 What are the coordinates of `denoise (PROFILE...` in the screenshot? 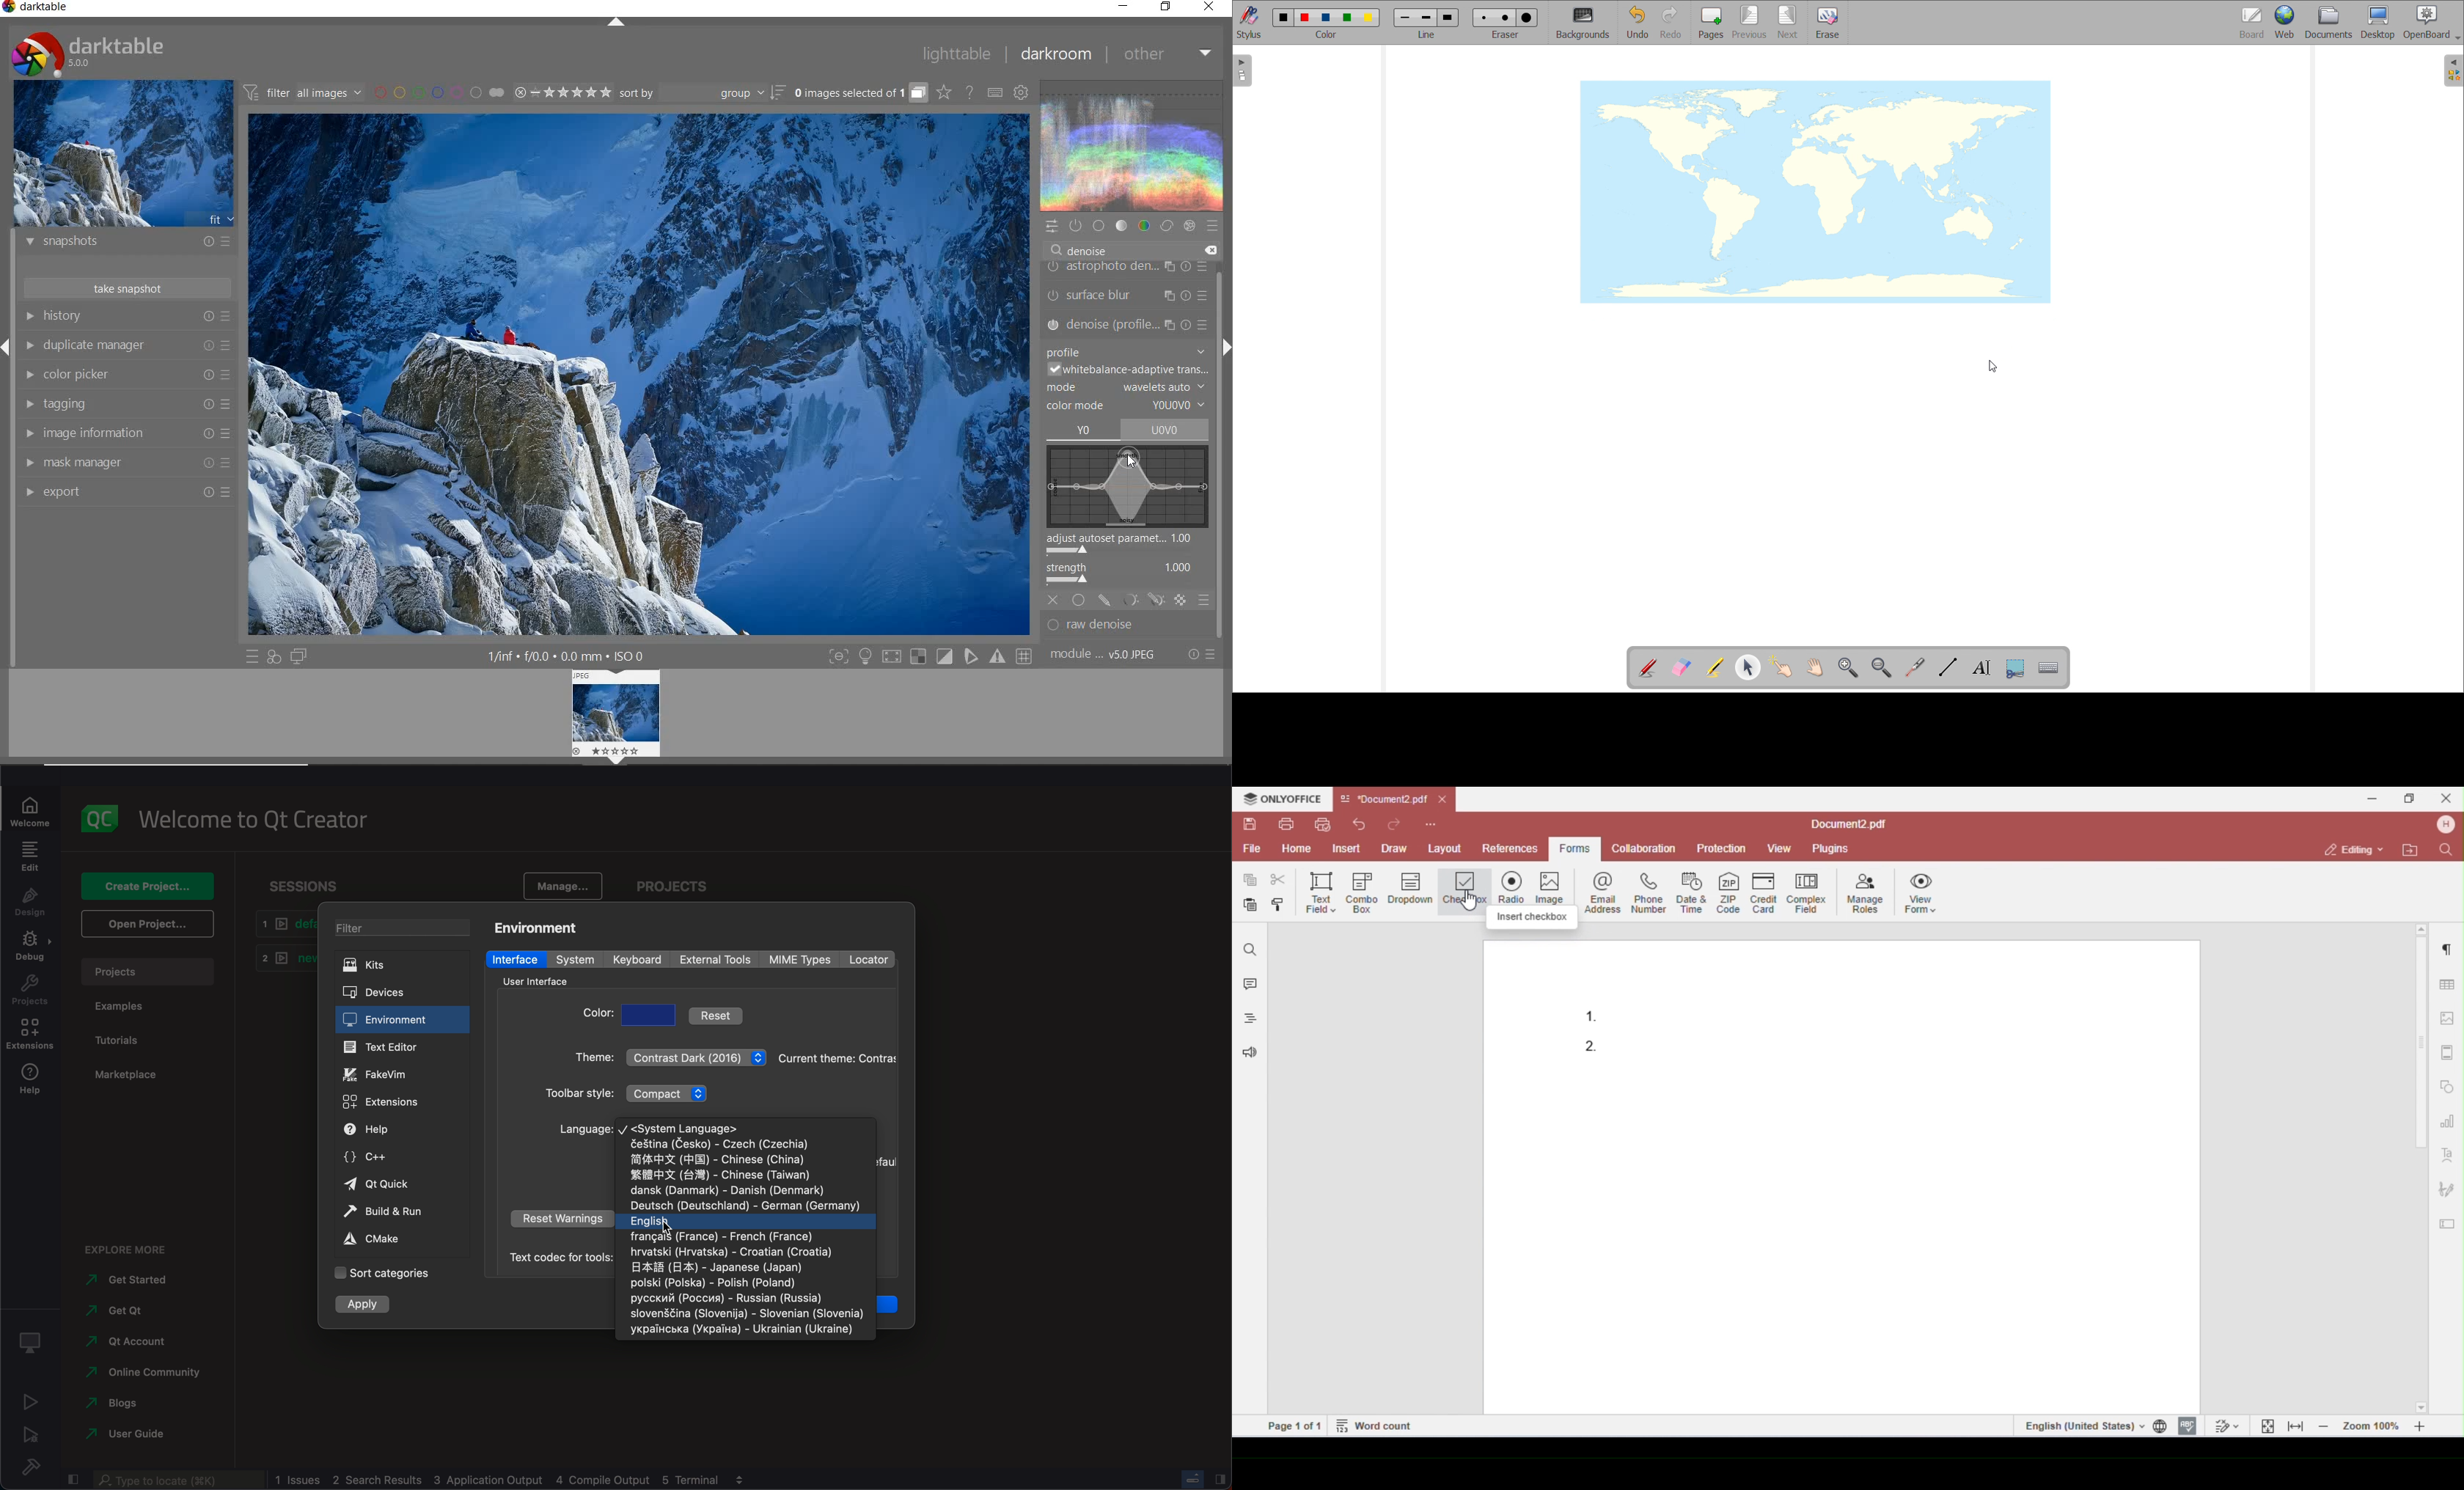 It's located at (1128, 323).